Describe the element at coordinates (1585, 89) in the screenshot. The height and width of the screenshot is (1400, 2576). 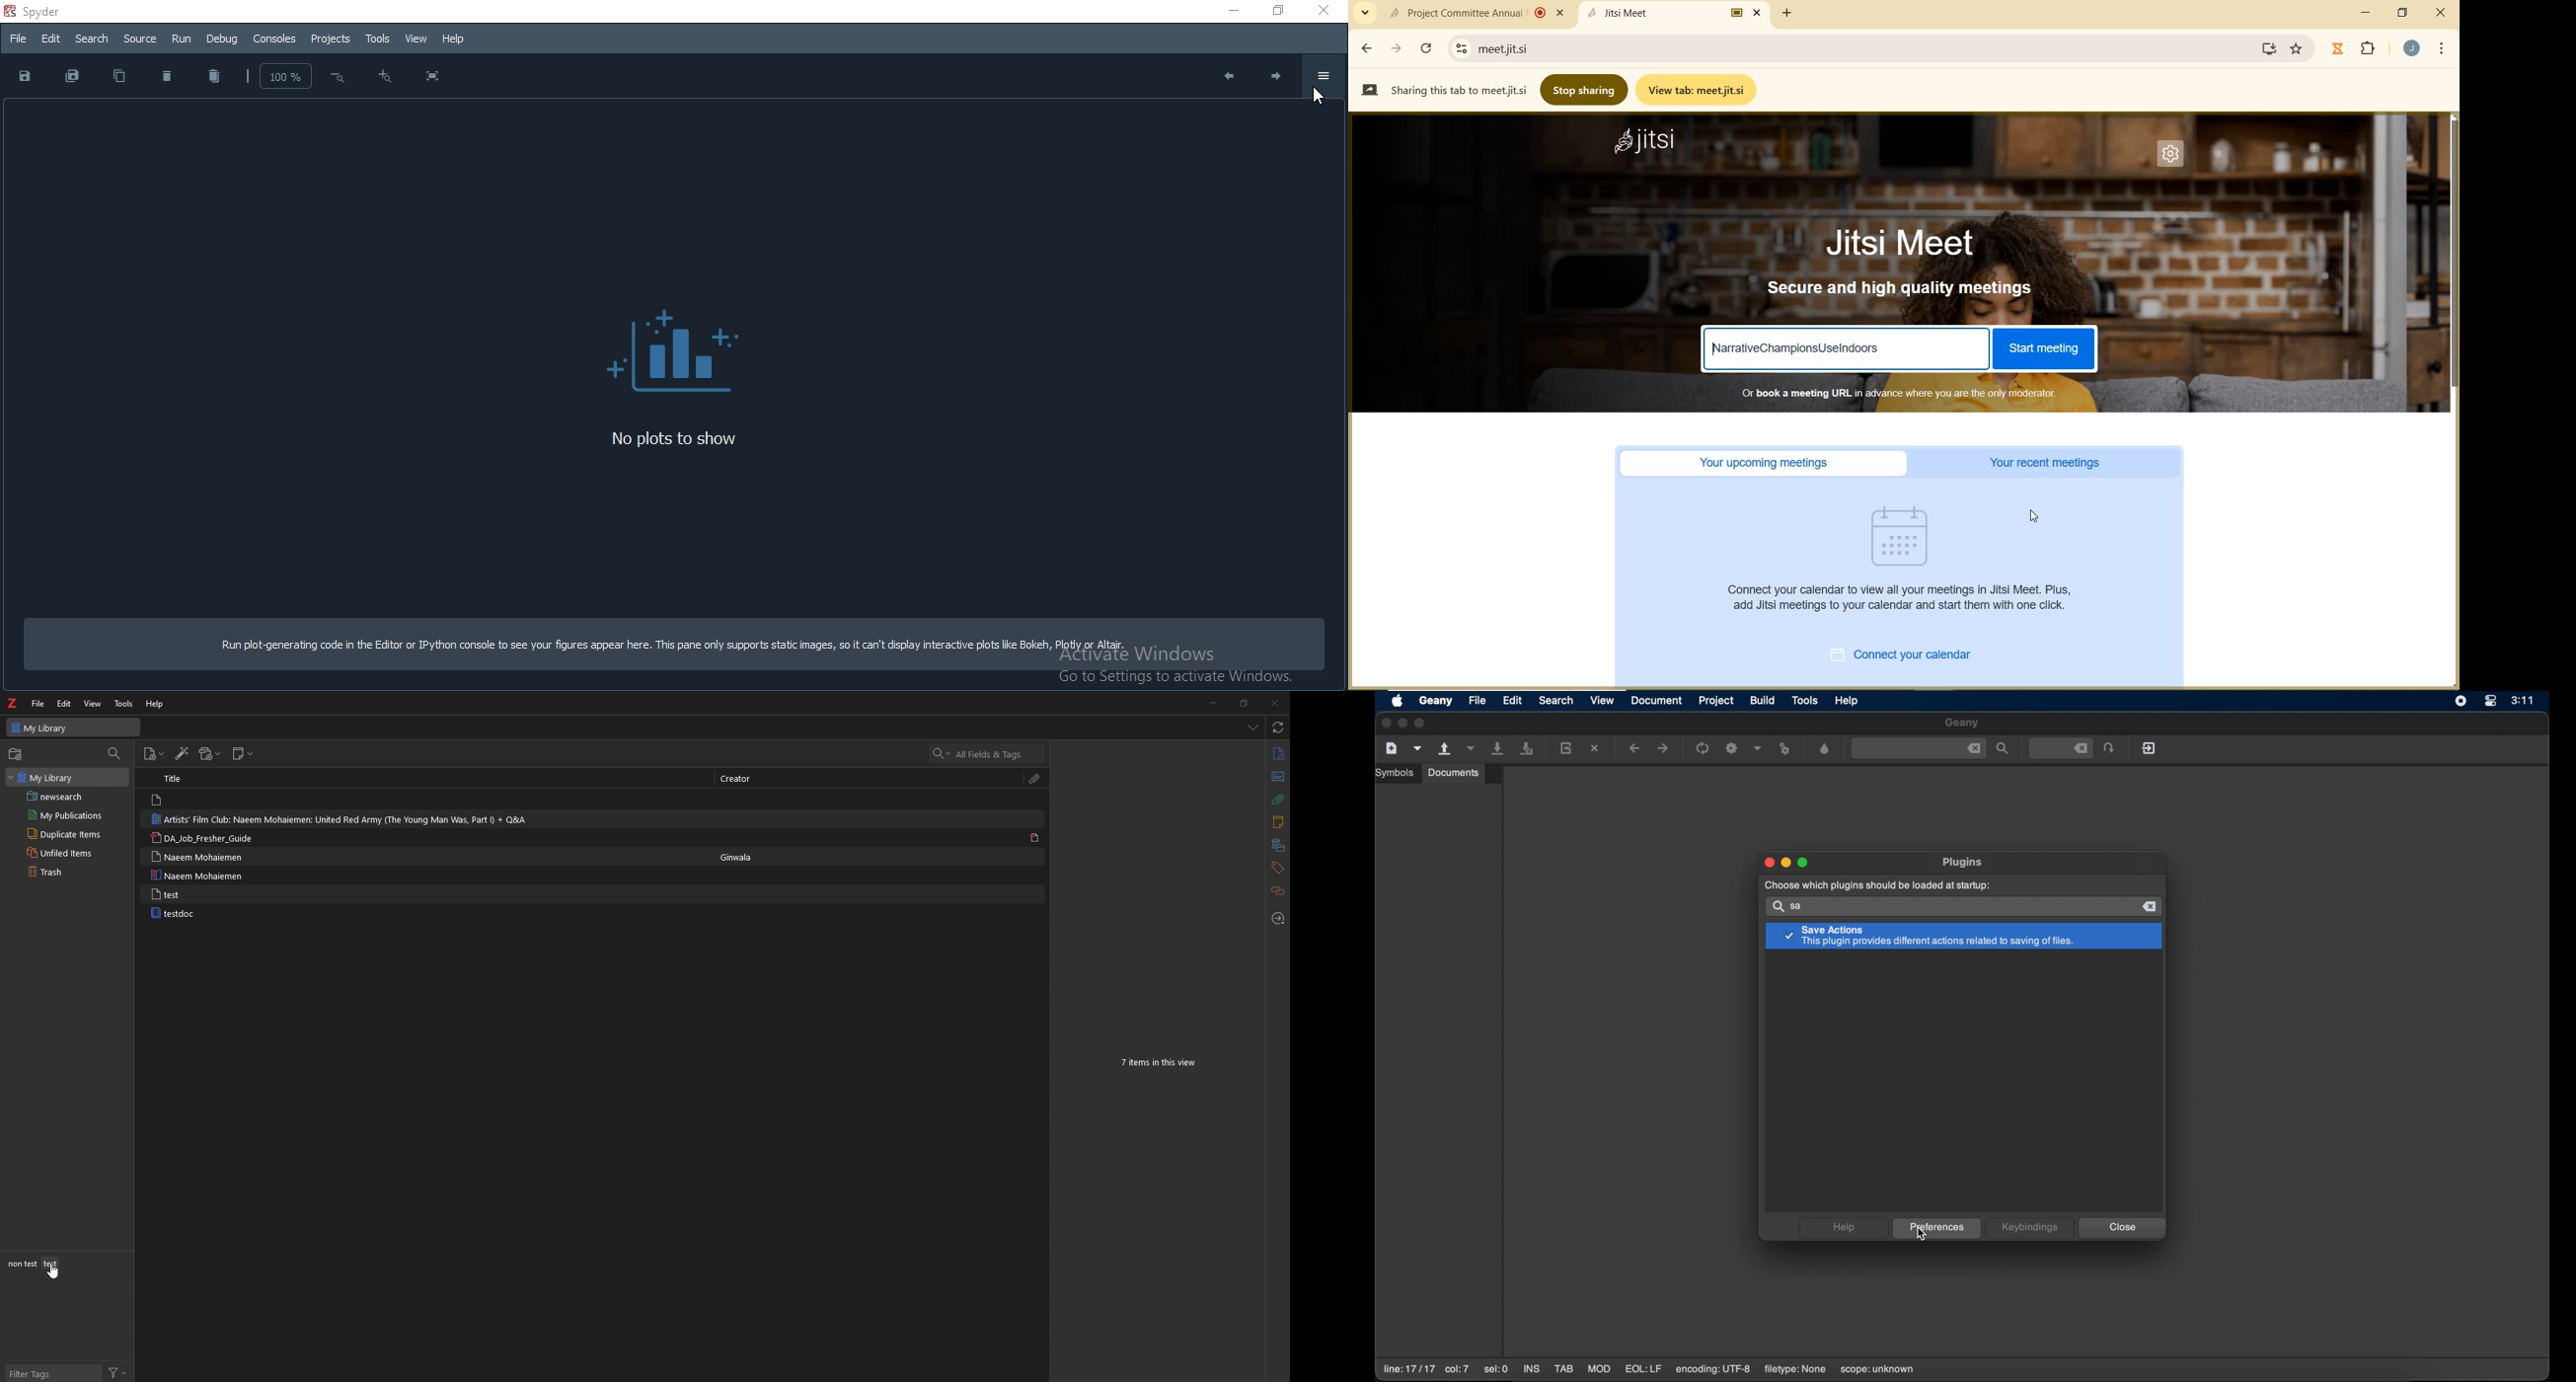
I see `STOP SHARING` at that location.